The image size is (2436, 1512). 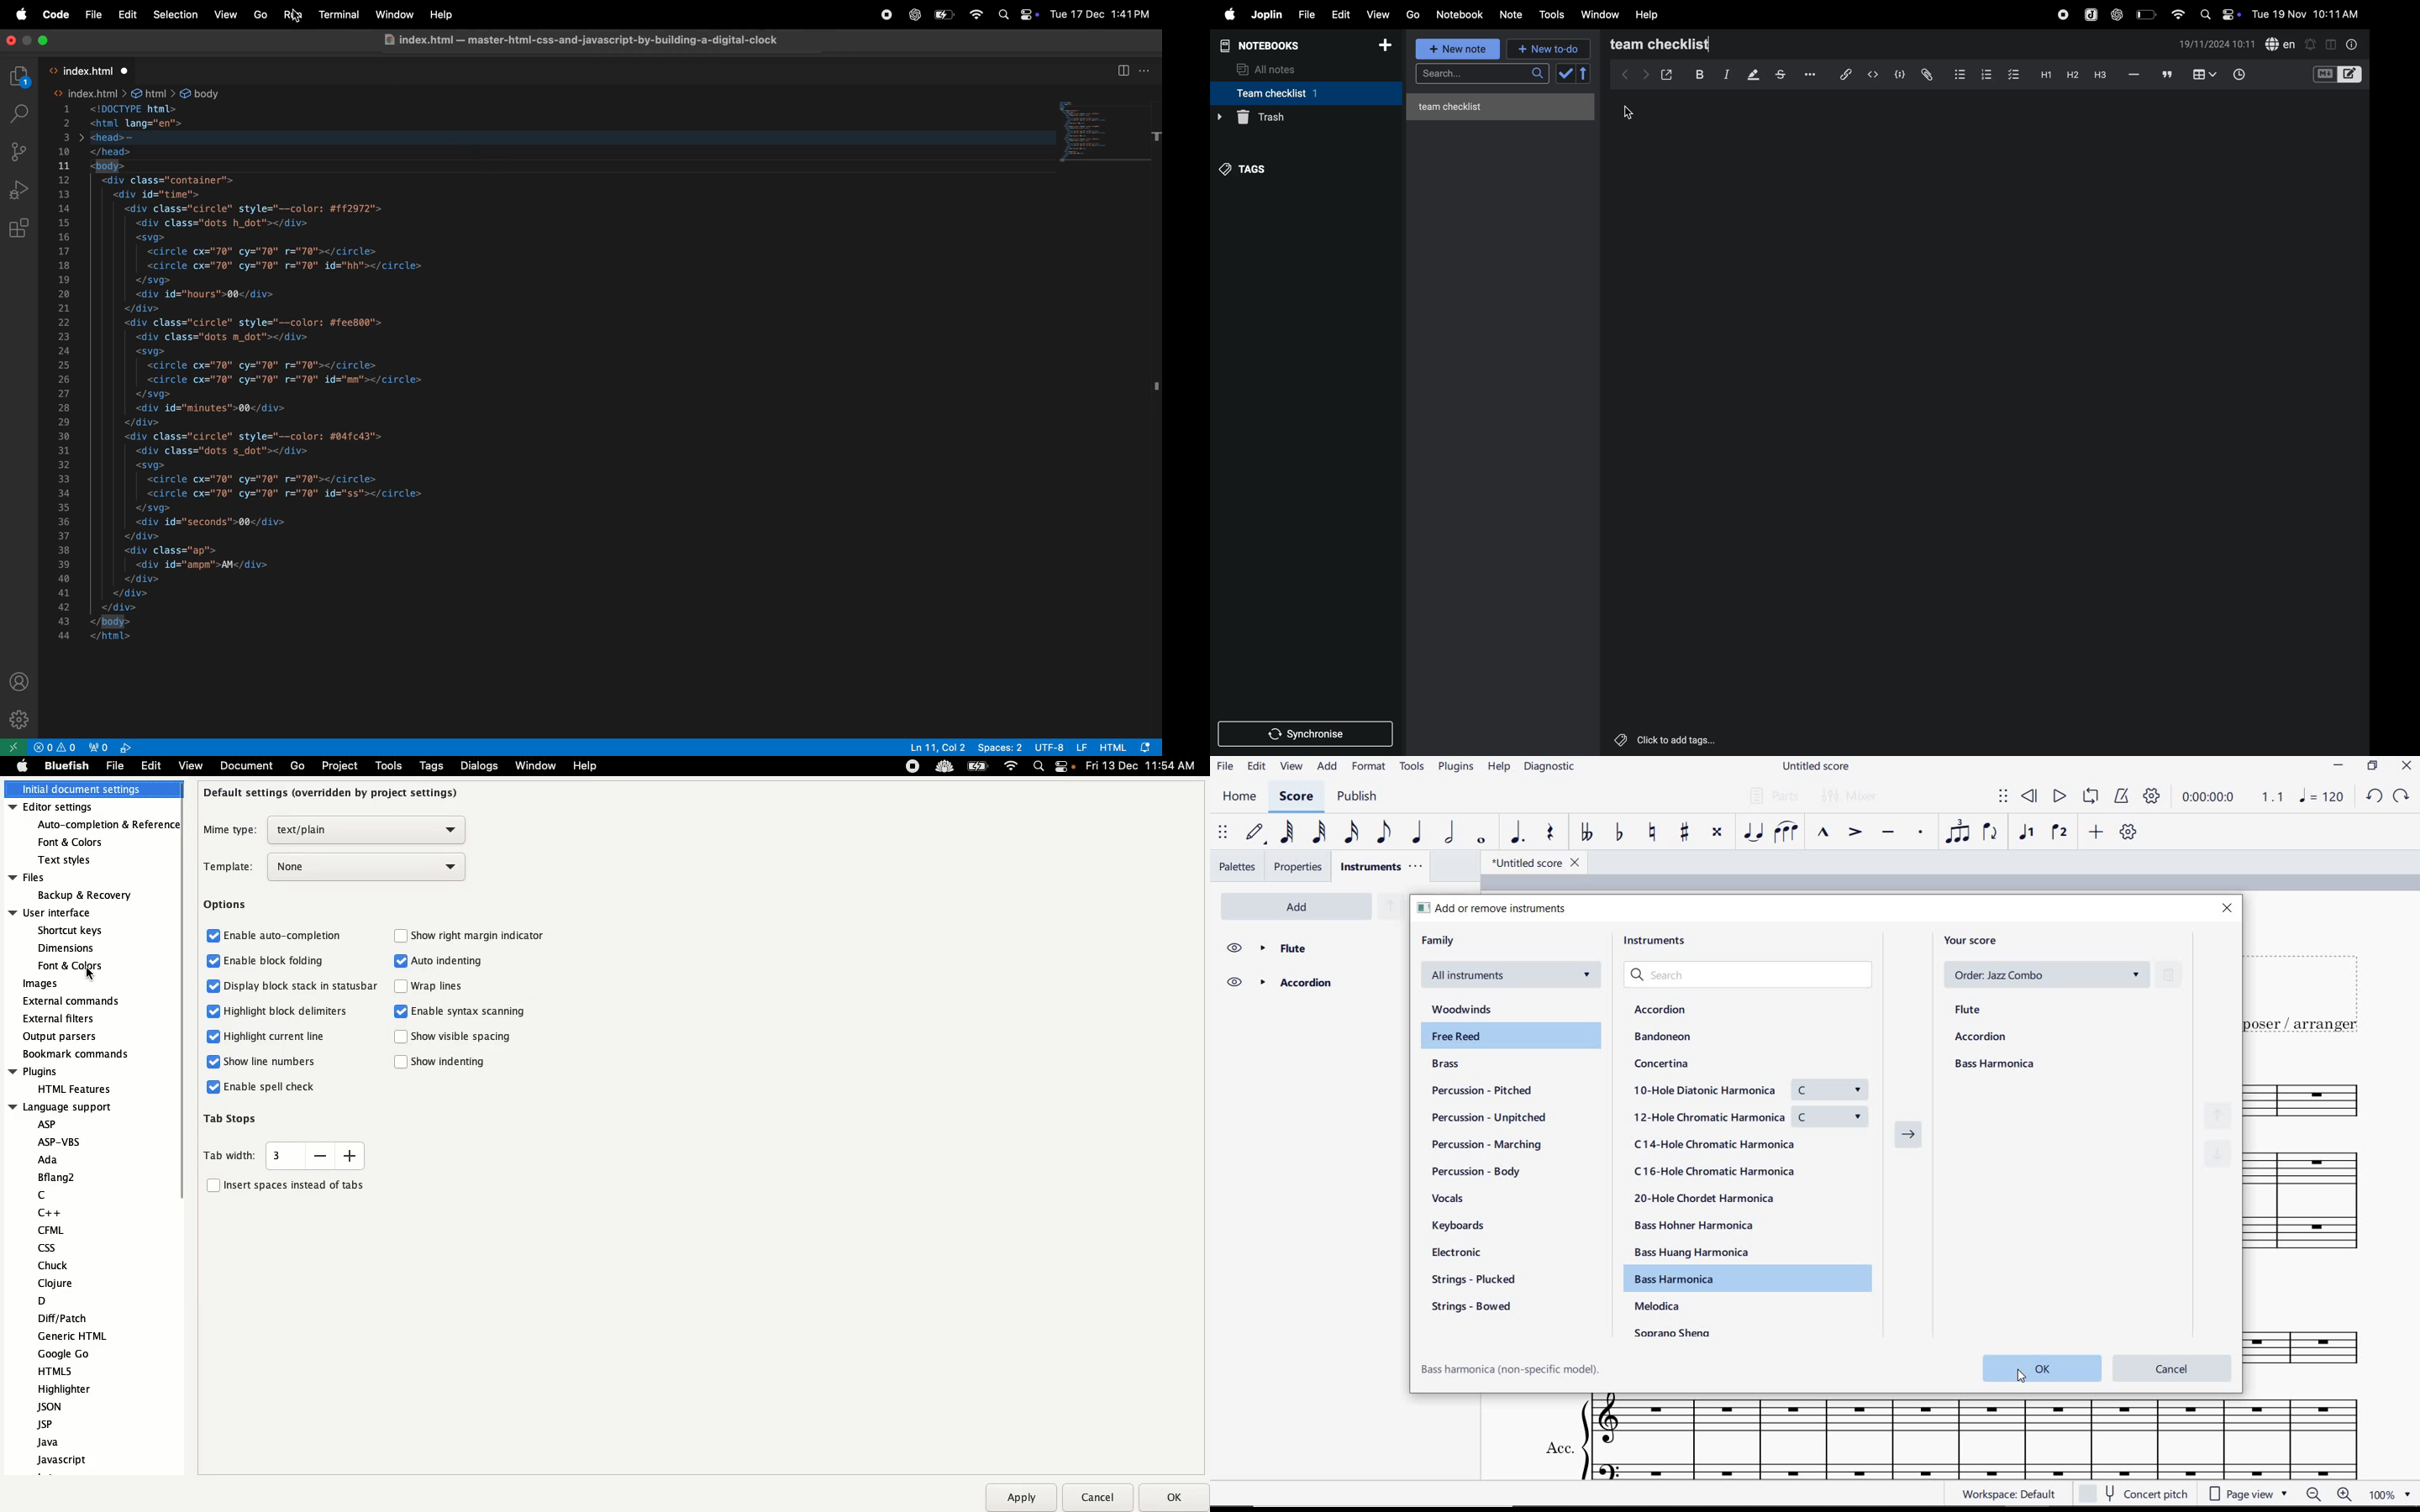 What do you see at coordinates (245, 767) in the screenshot?
I see `document` at bounding box center [245, 767].